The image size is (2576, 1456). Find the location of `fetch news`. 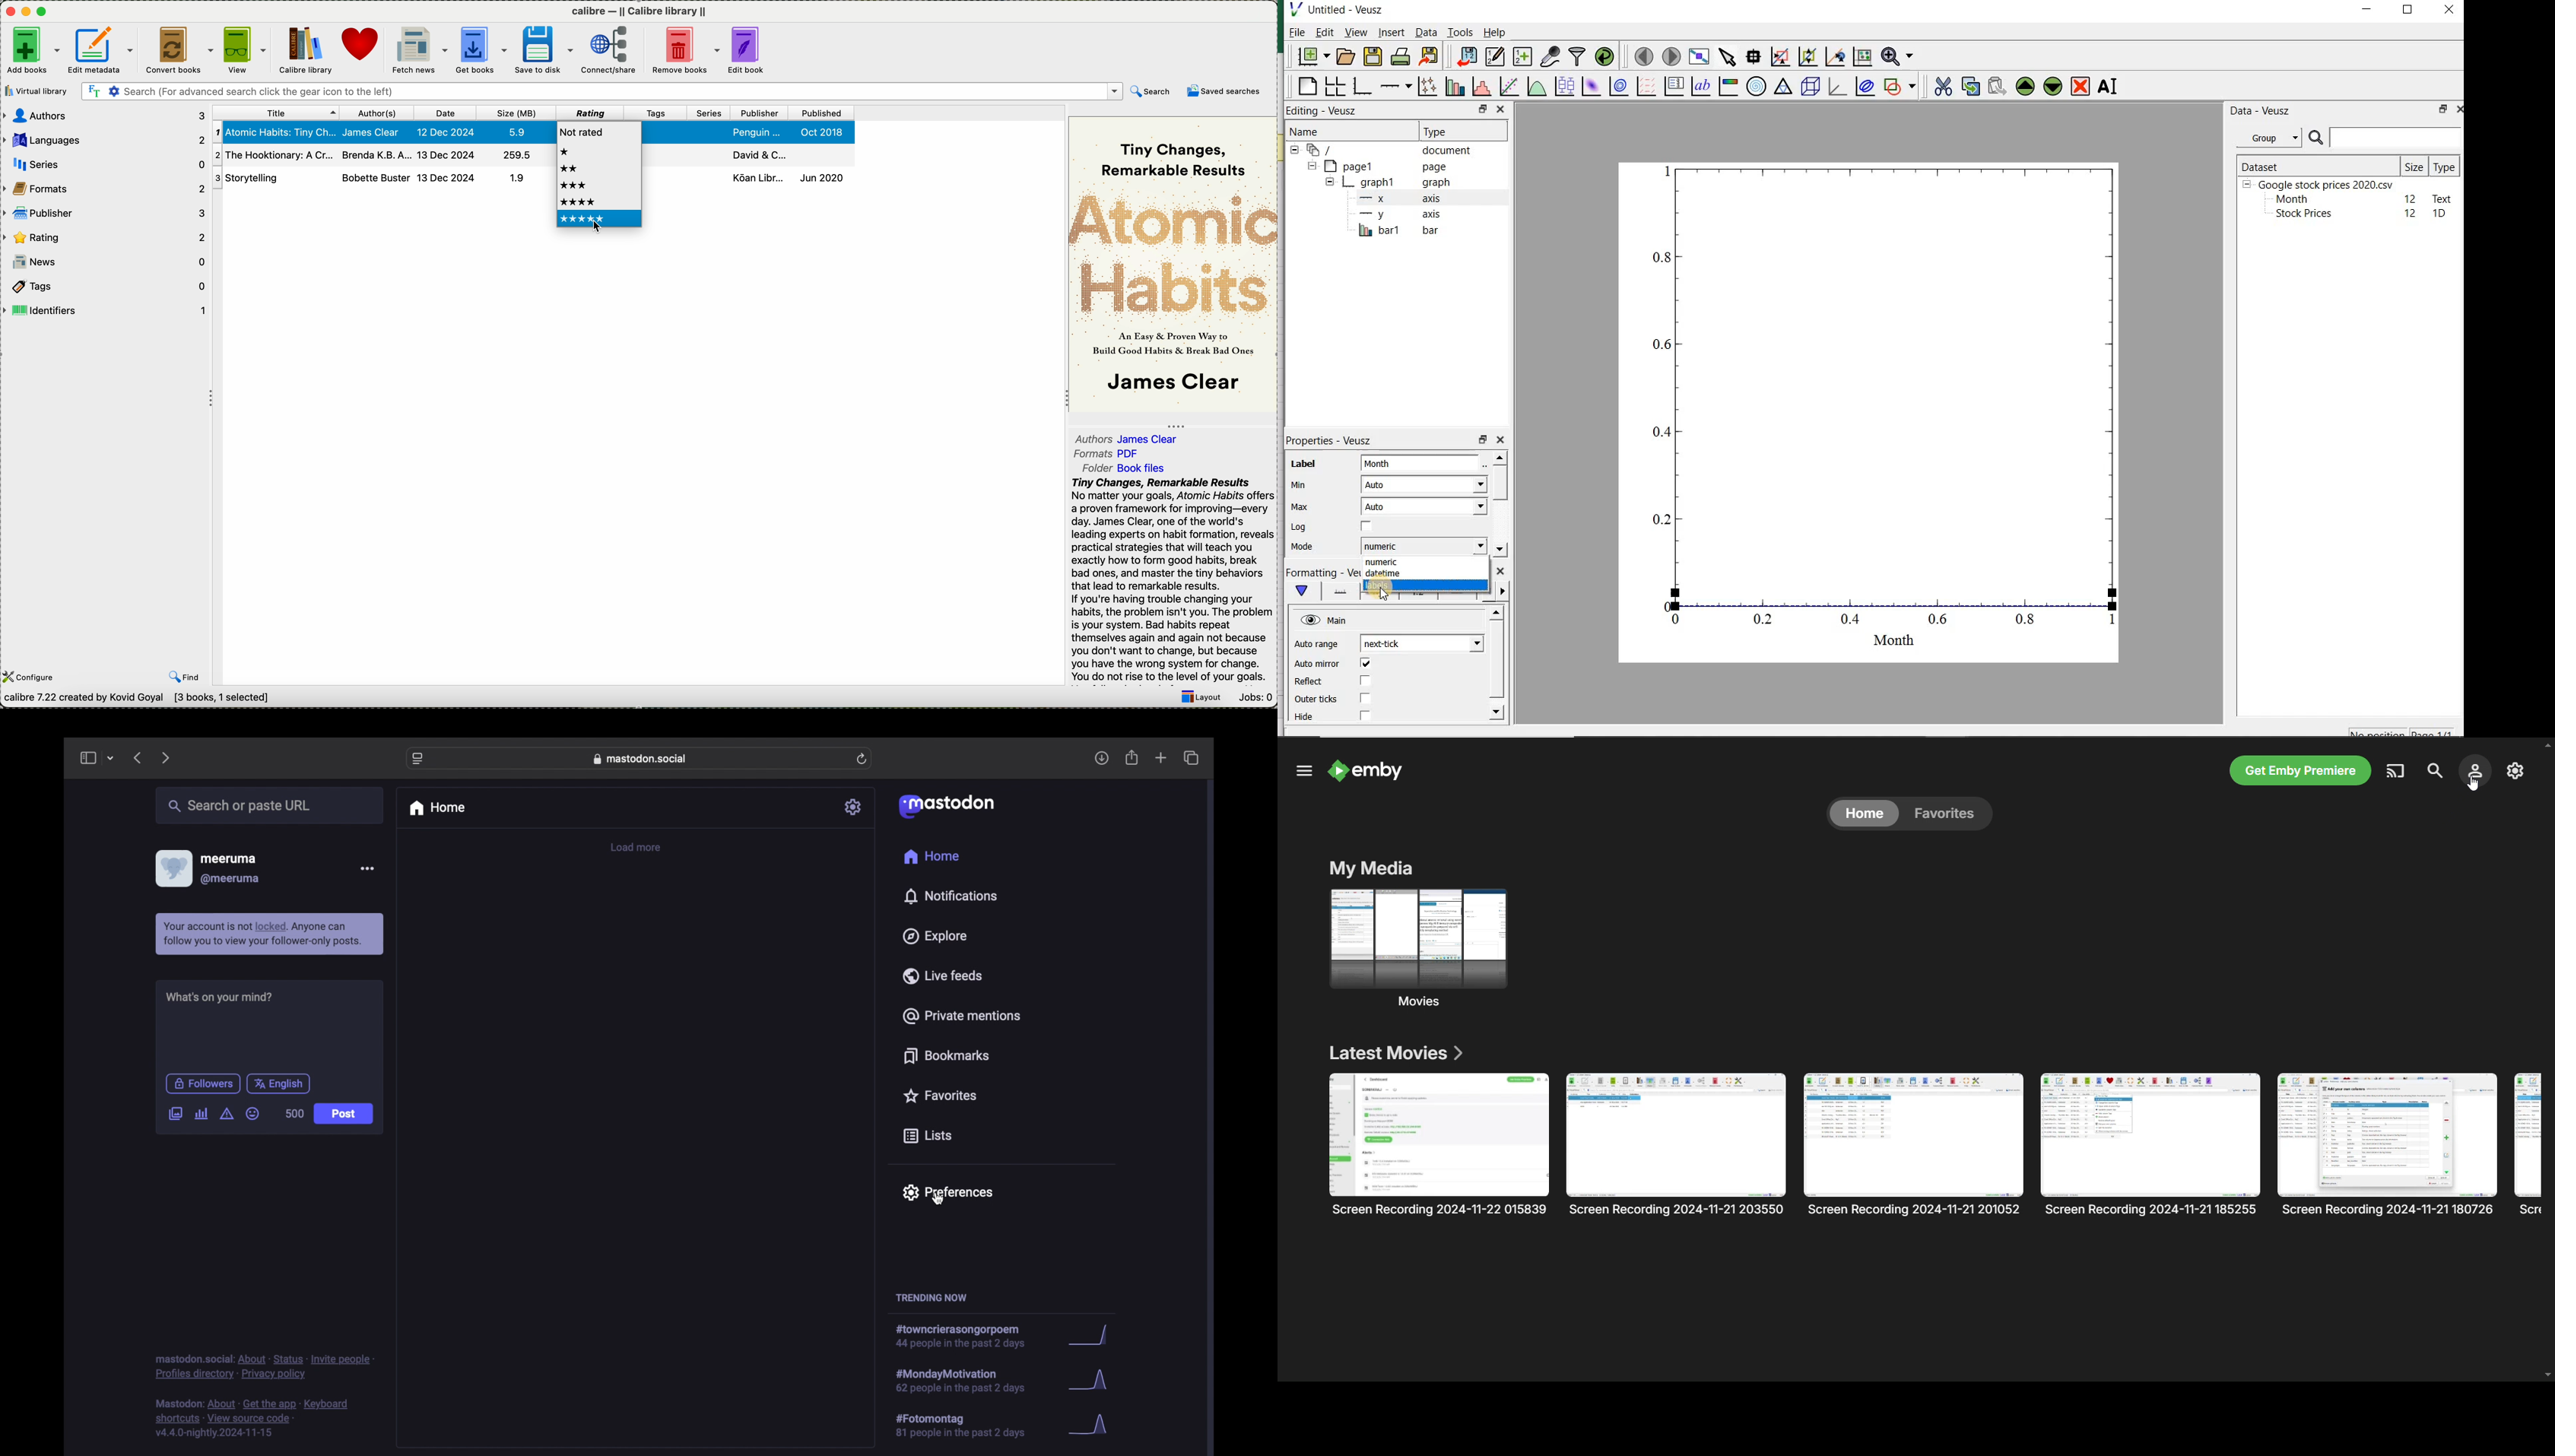

fetch news is located at coordinates (417, 50).